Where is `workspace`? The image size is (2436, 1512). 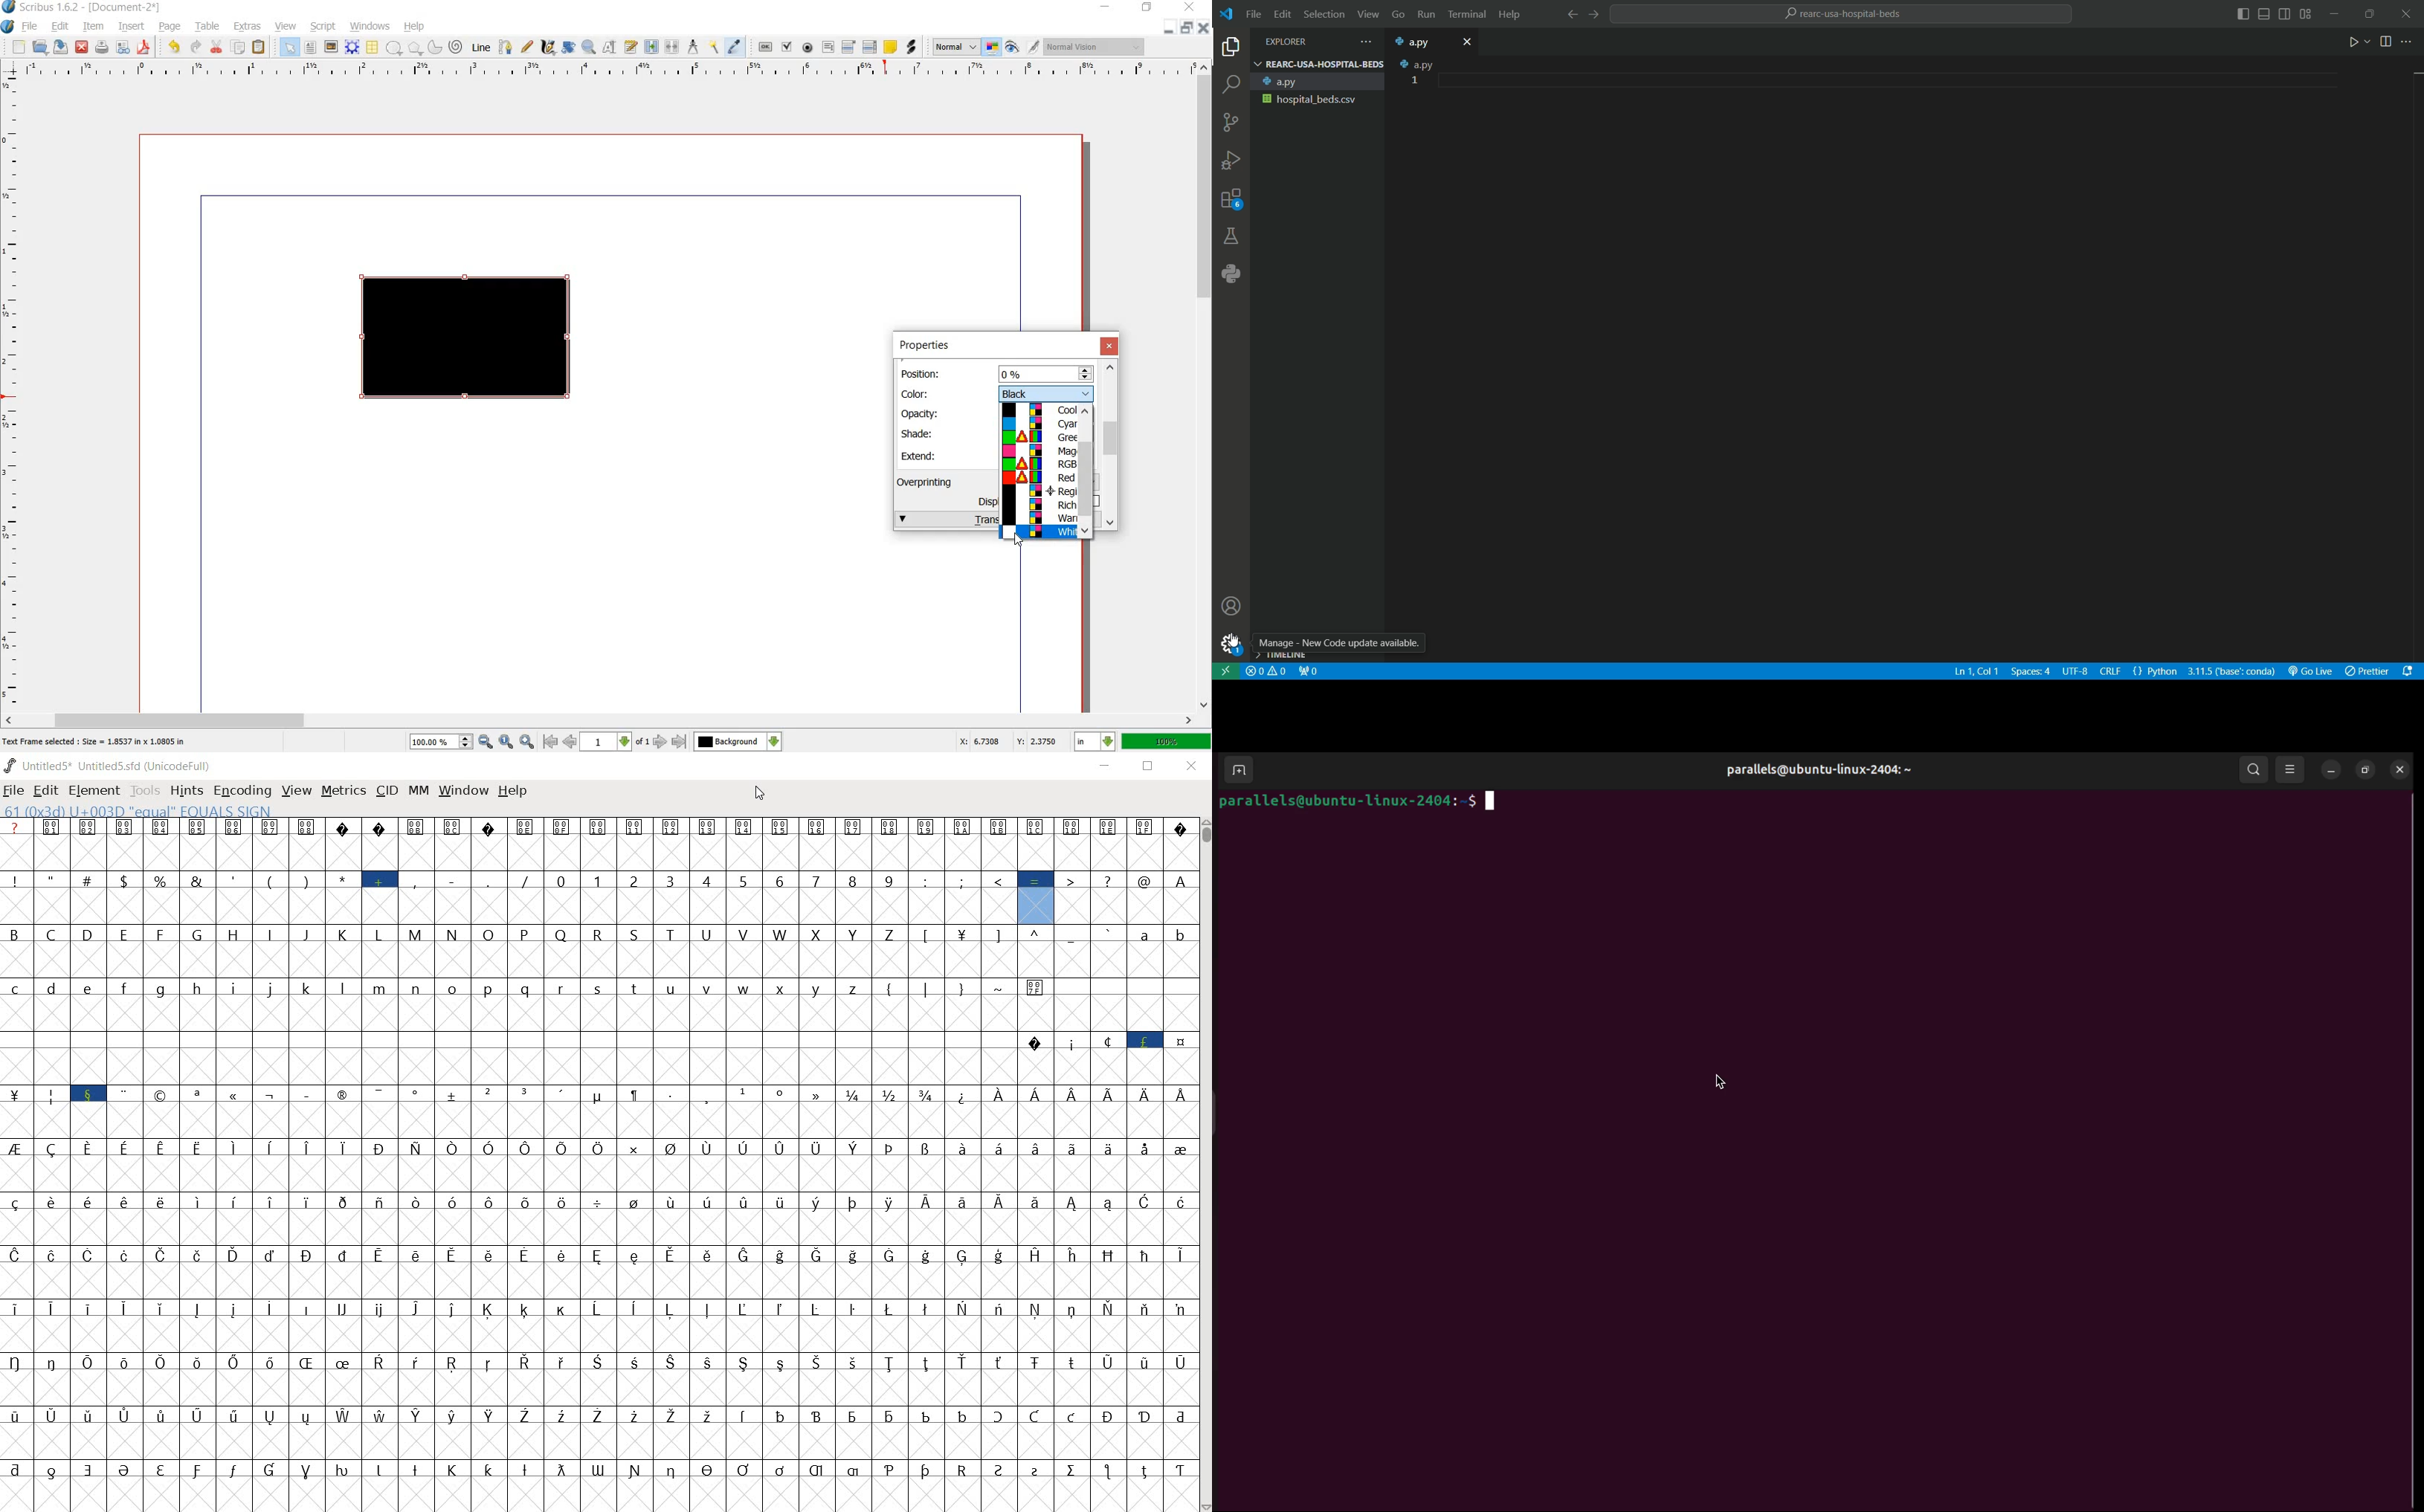 workspace is located at coordinates (1923, 355).